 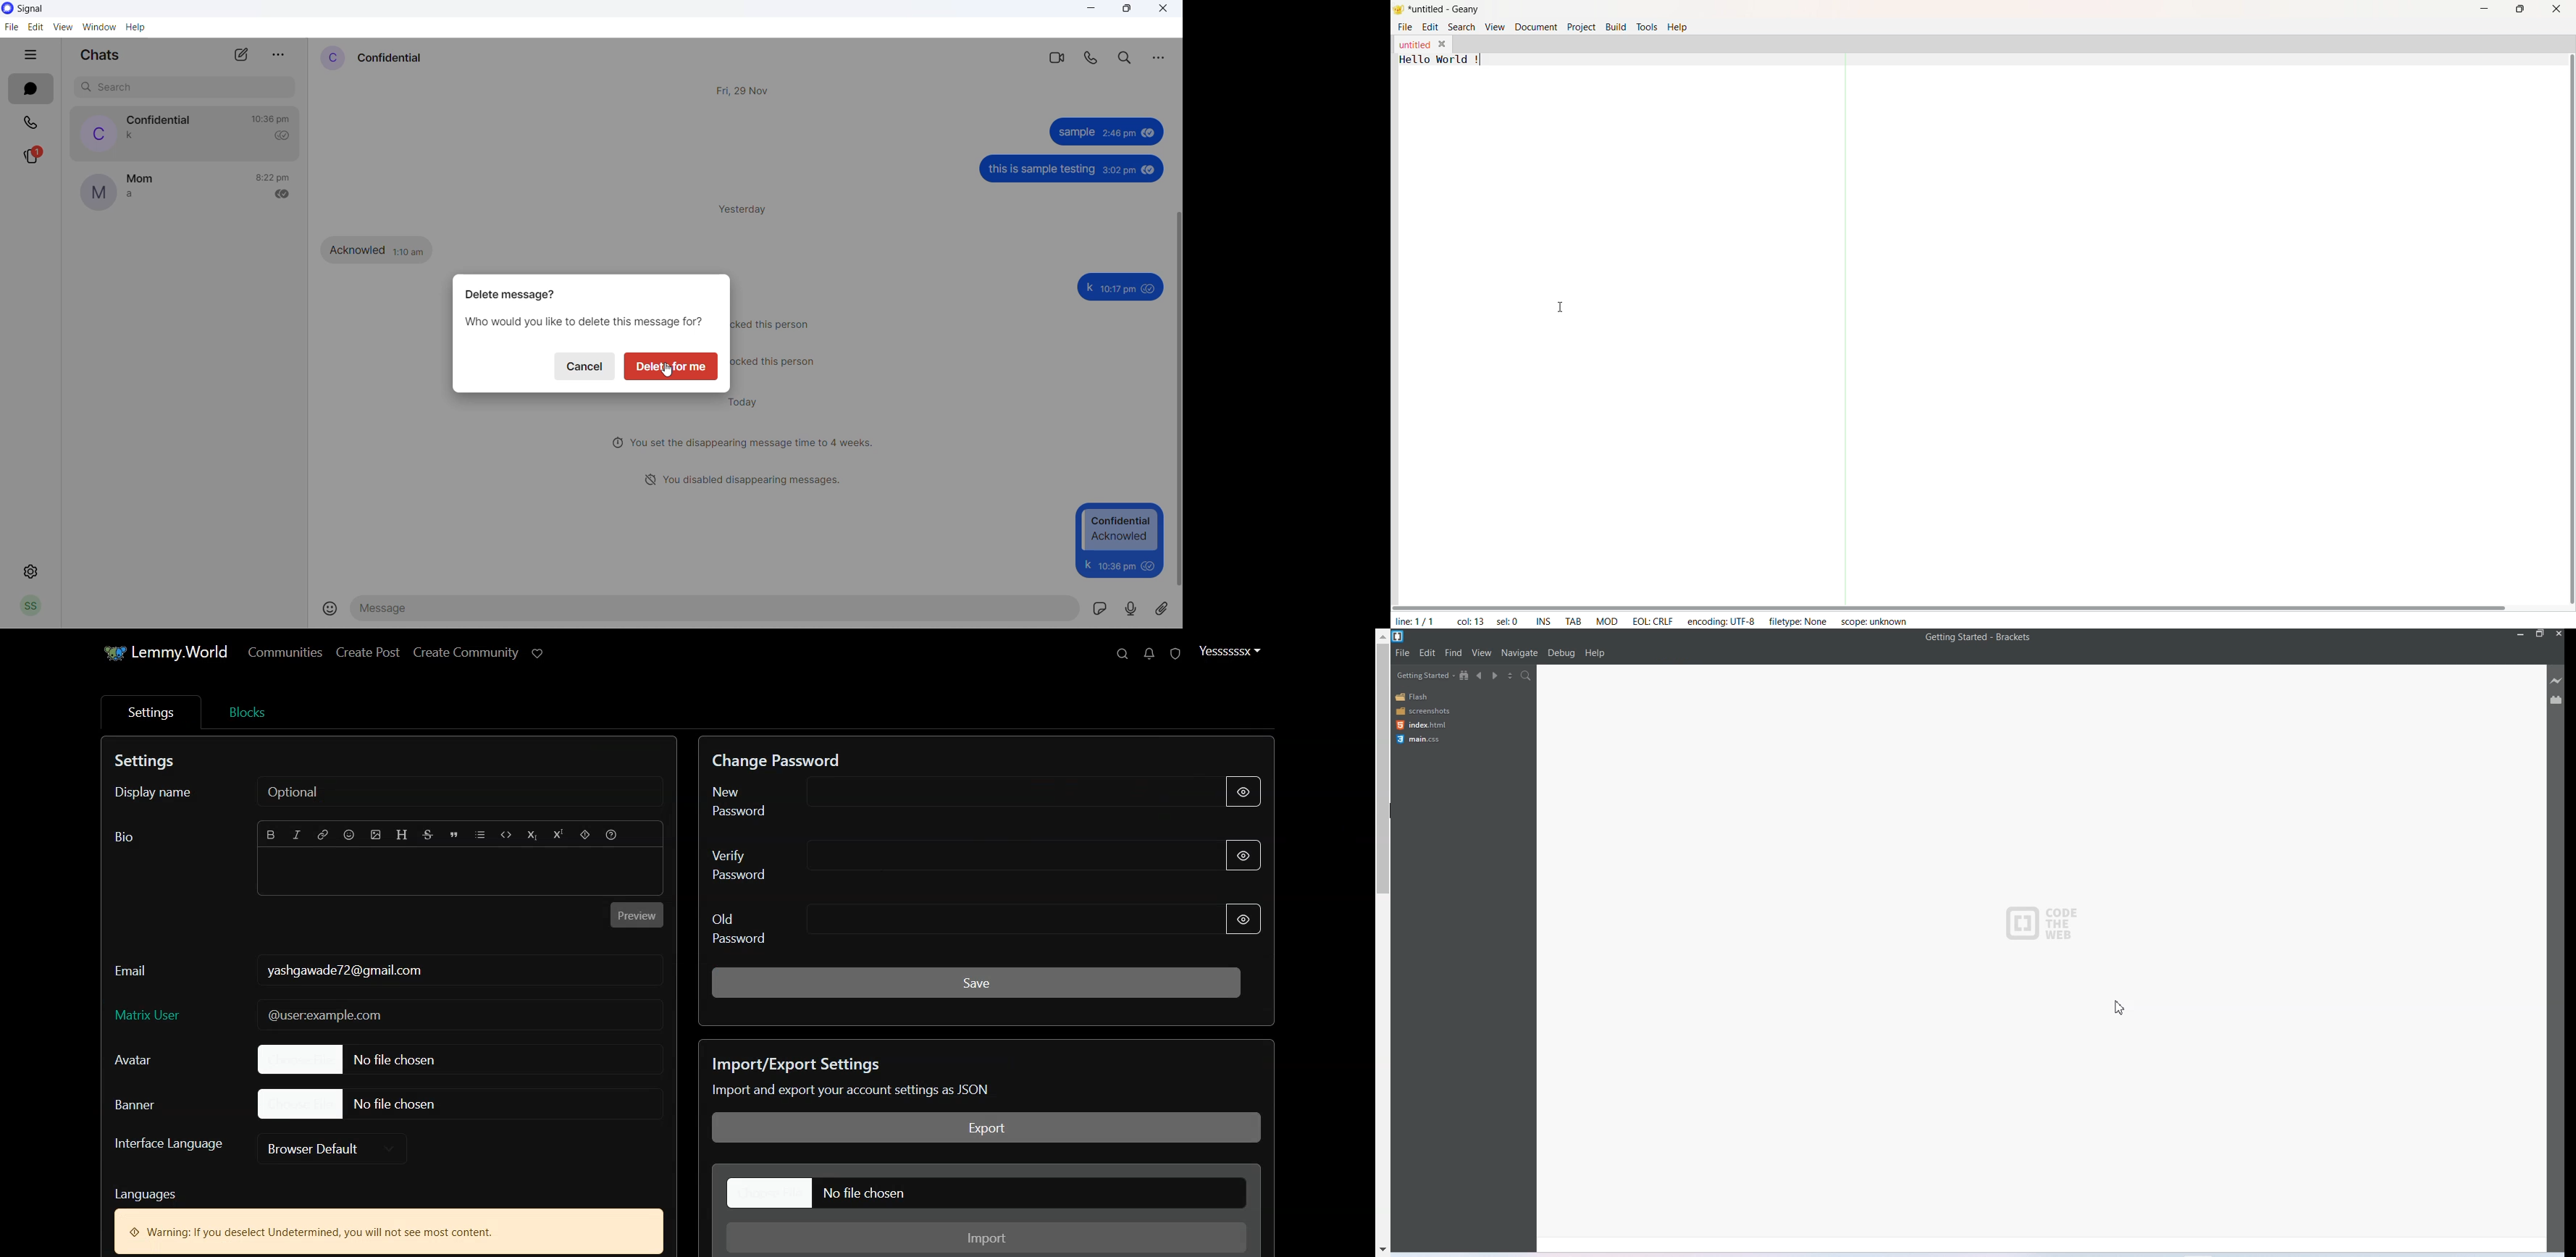 What do you see at coordinates (746, 401) in the screenshot?
I see `today heading` at bounding box center [746, 401].